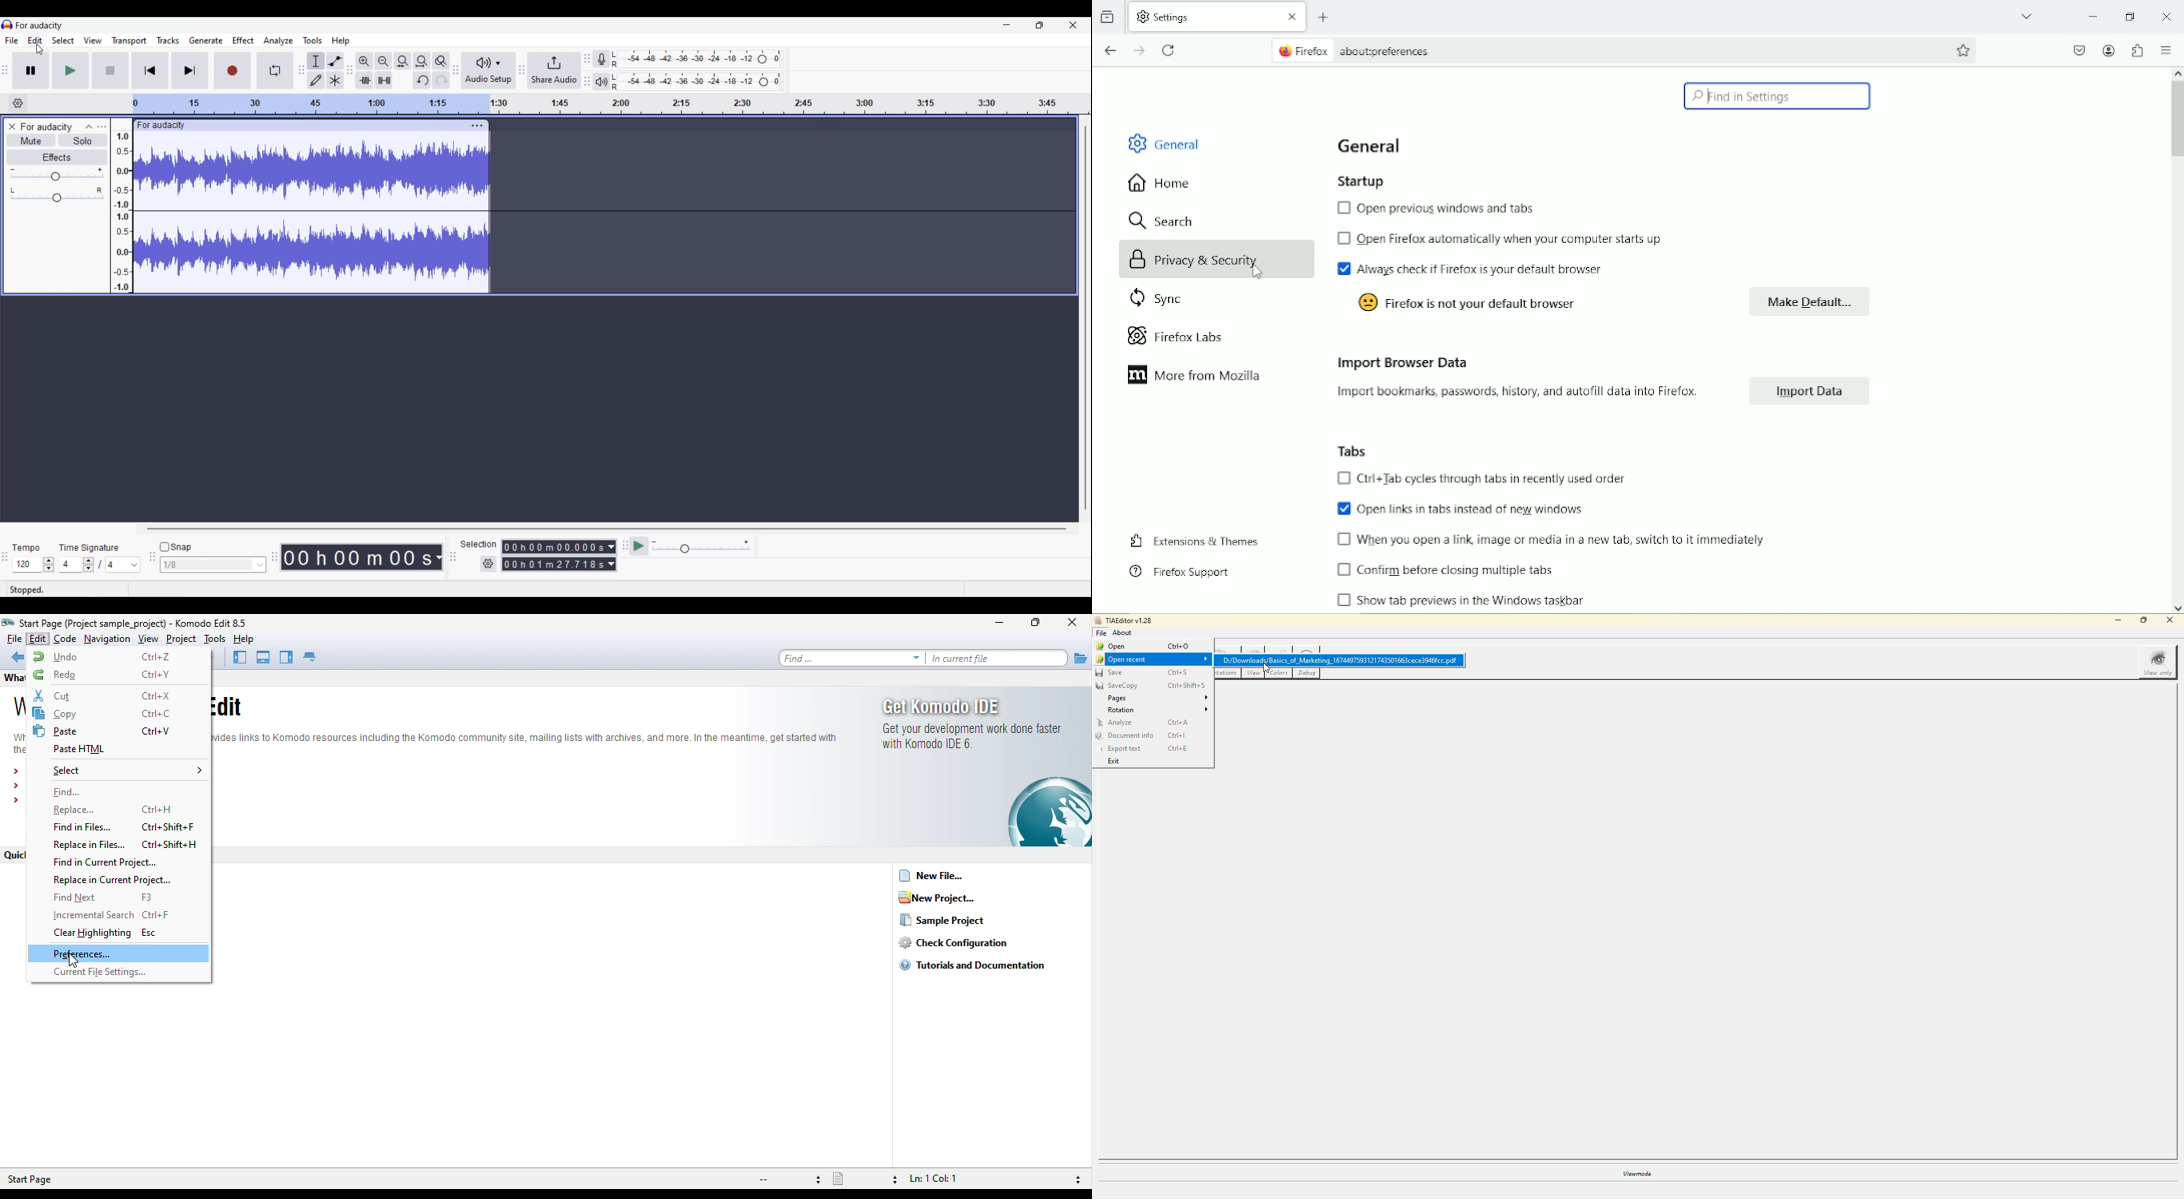  I want to click on Horizontal slide bar, so click(607, 528).